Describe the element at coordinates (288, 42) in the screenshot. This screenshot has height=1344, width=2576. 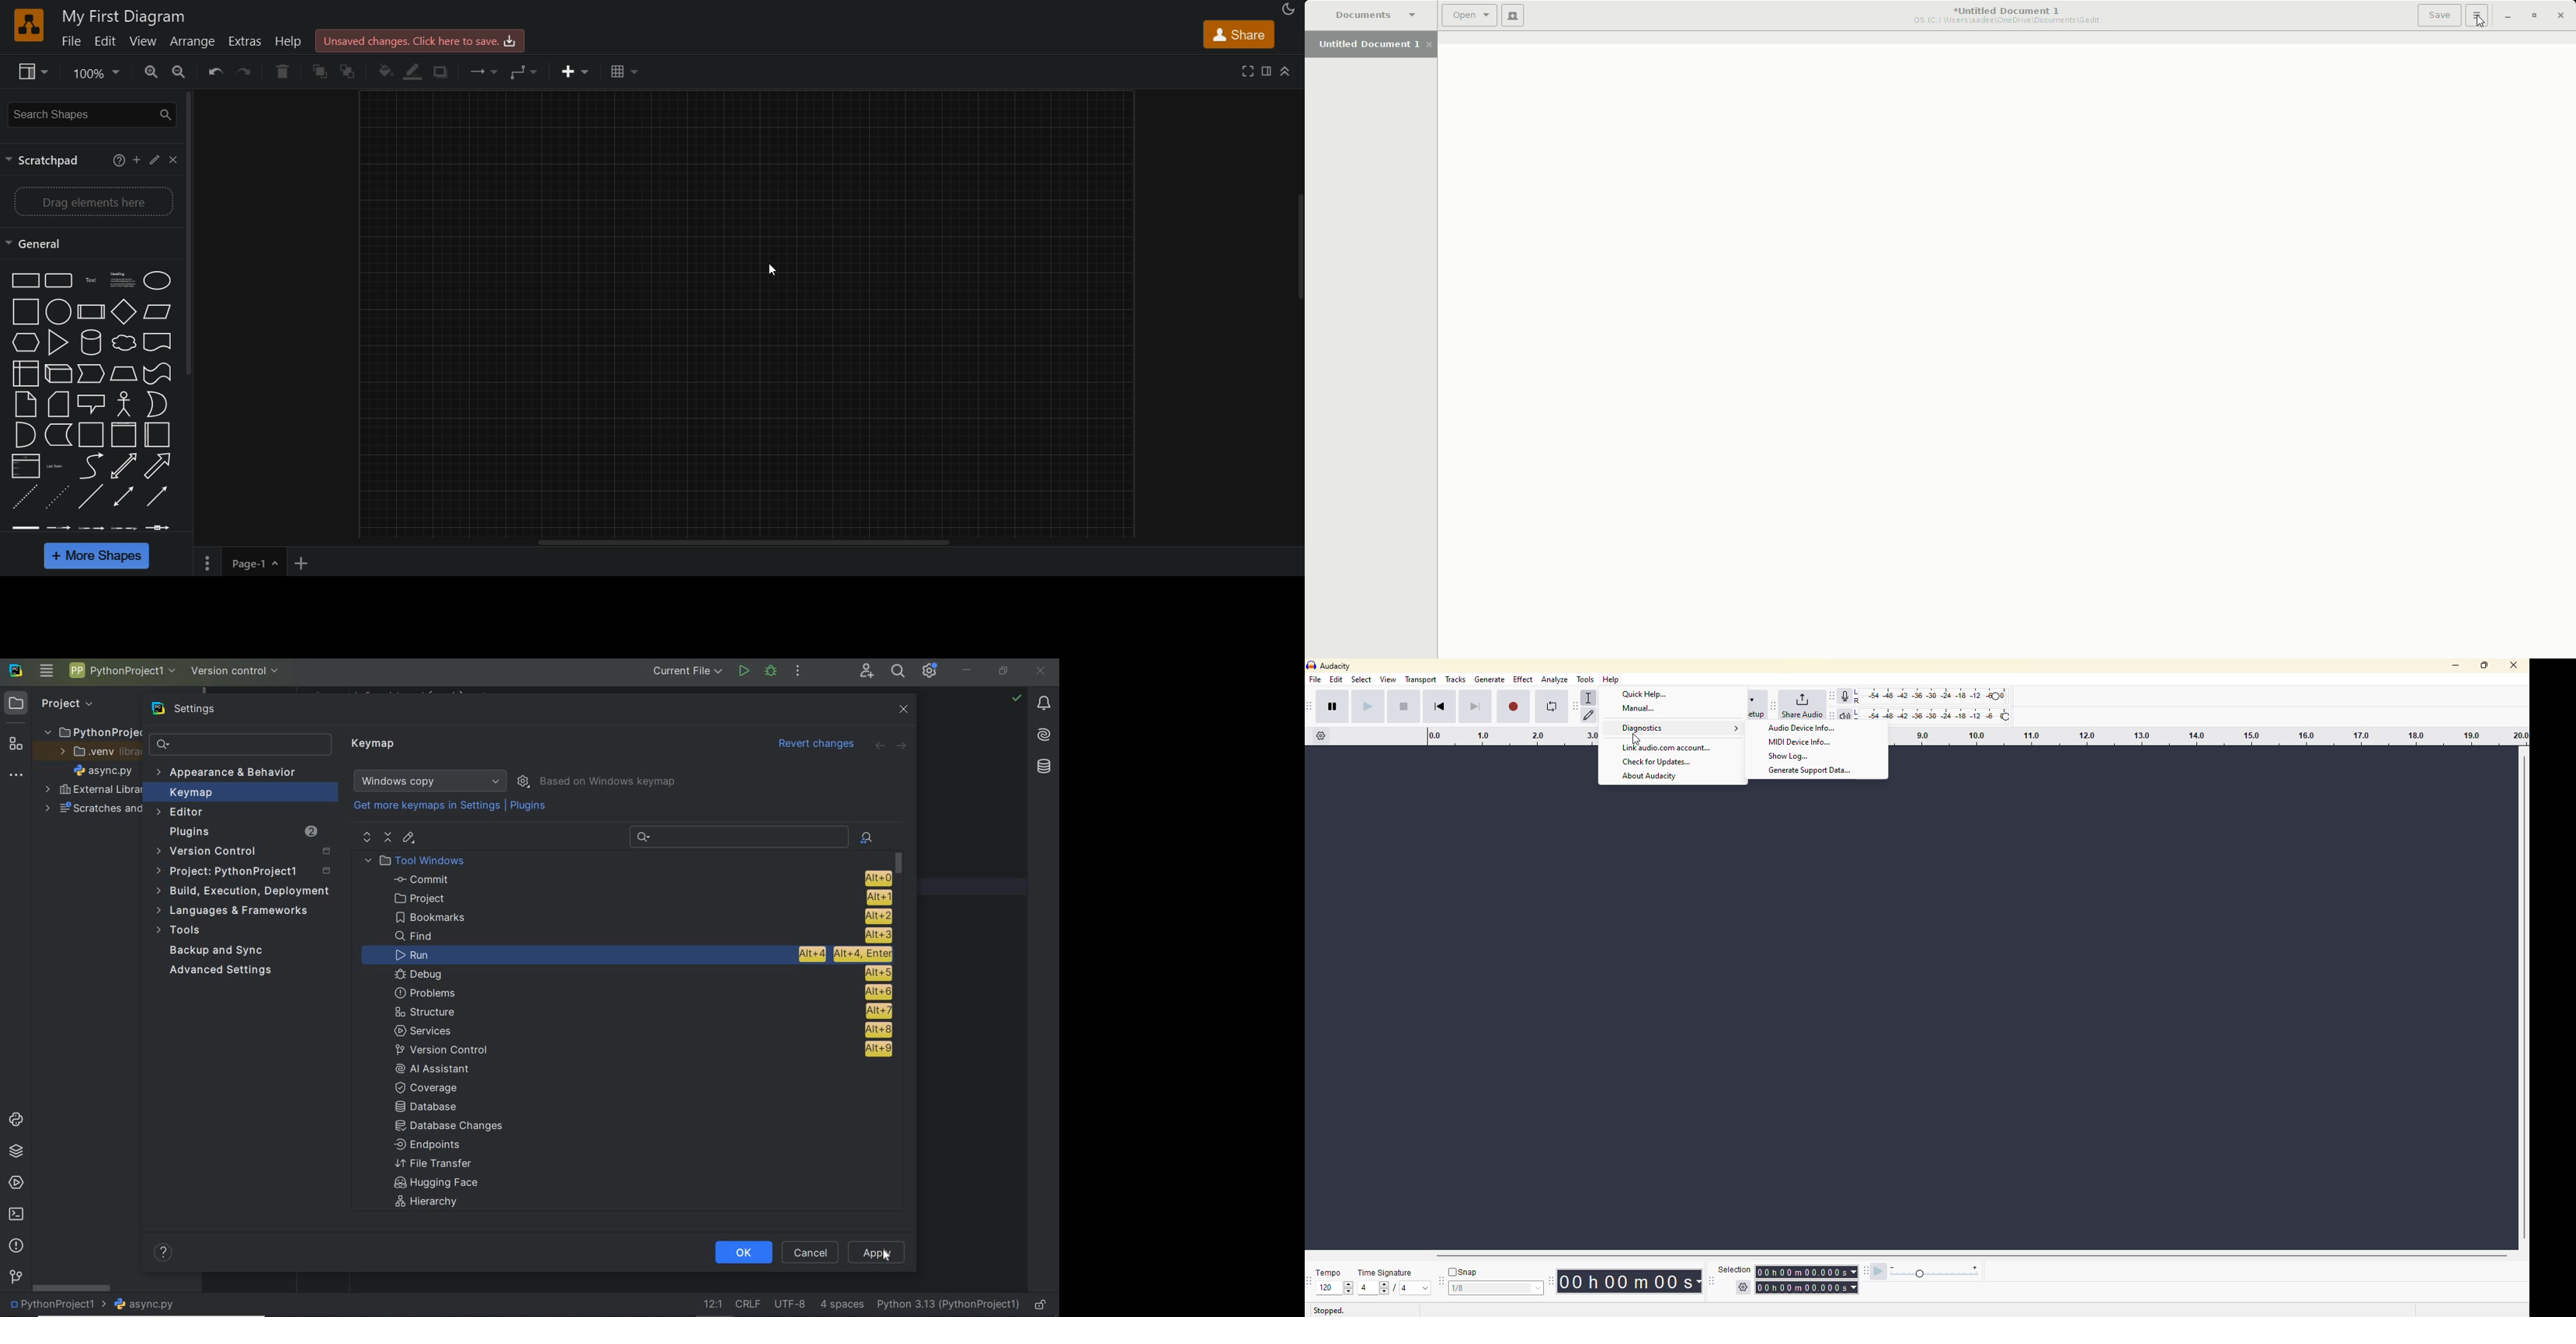
I see `help` at that location.